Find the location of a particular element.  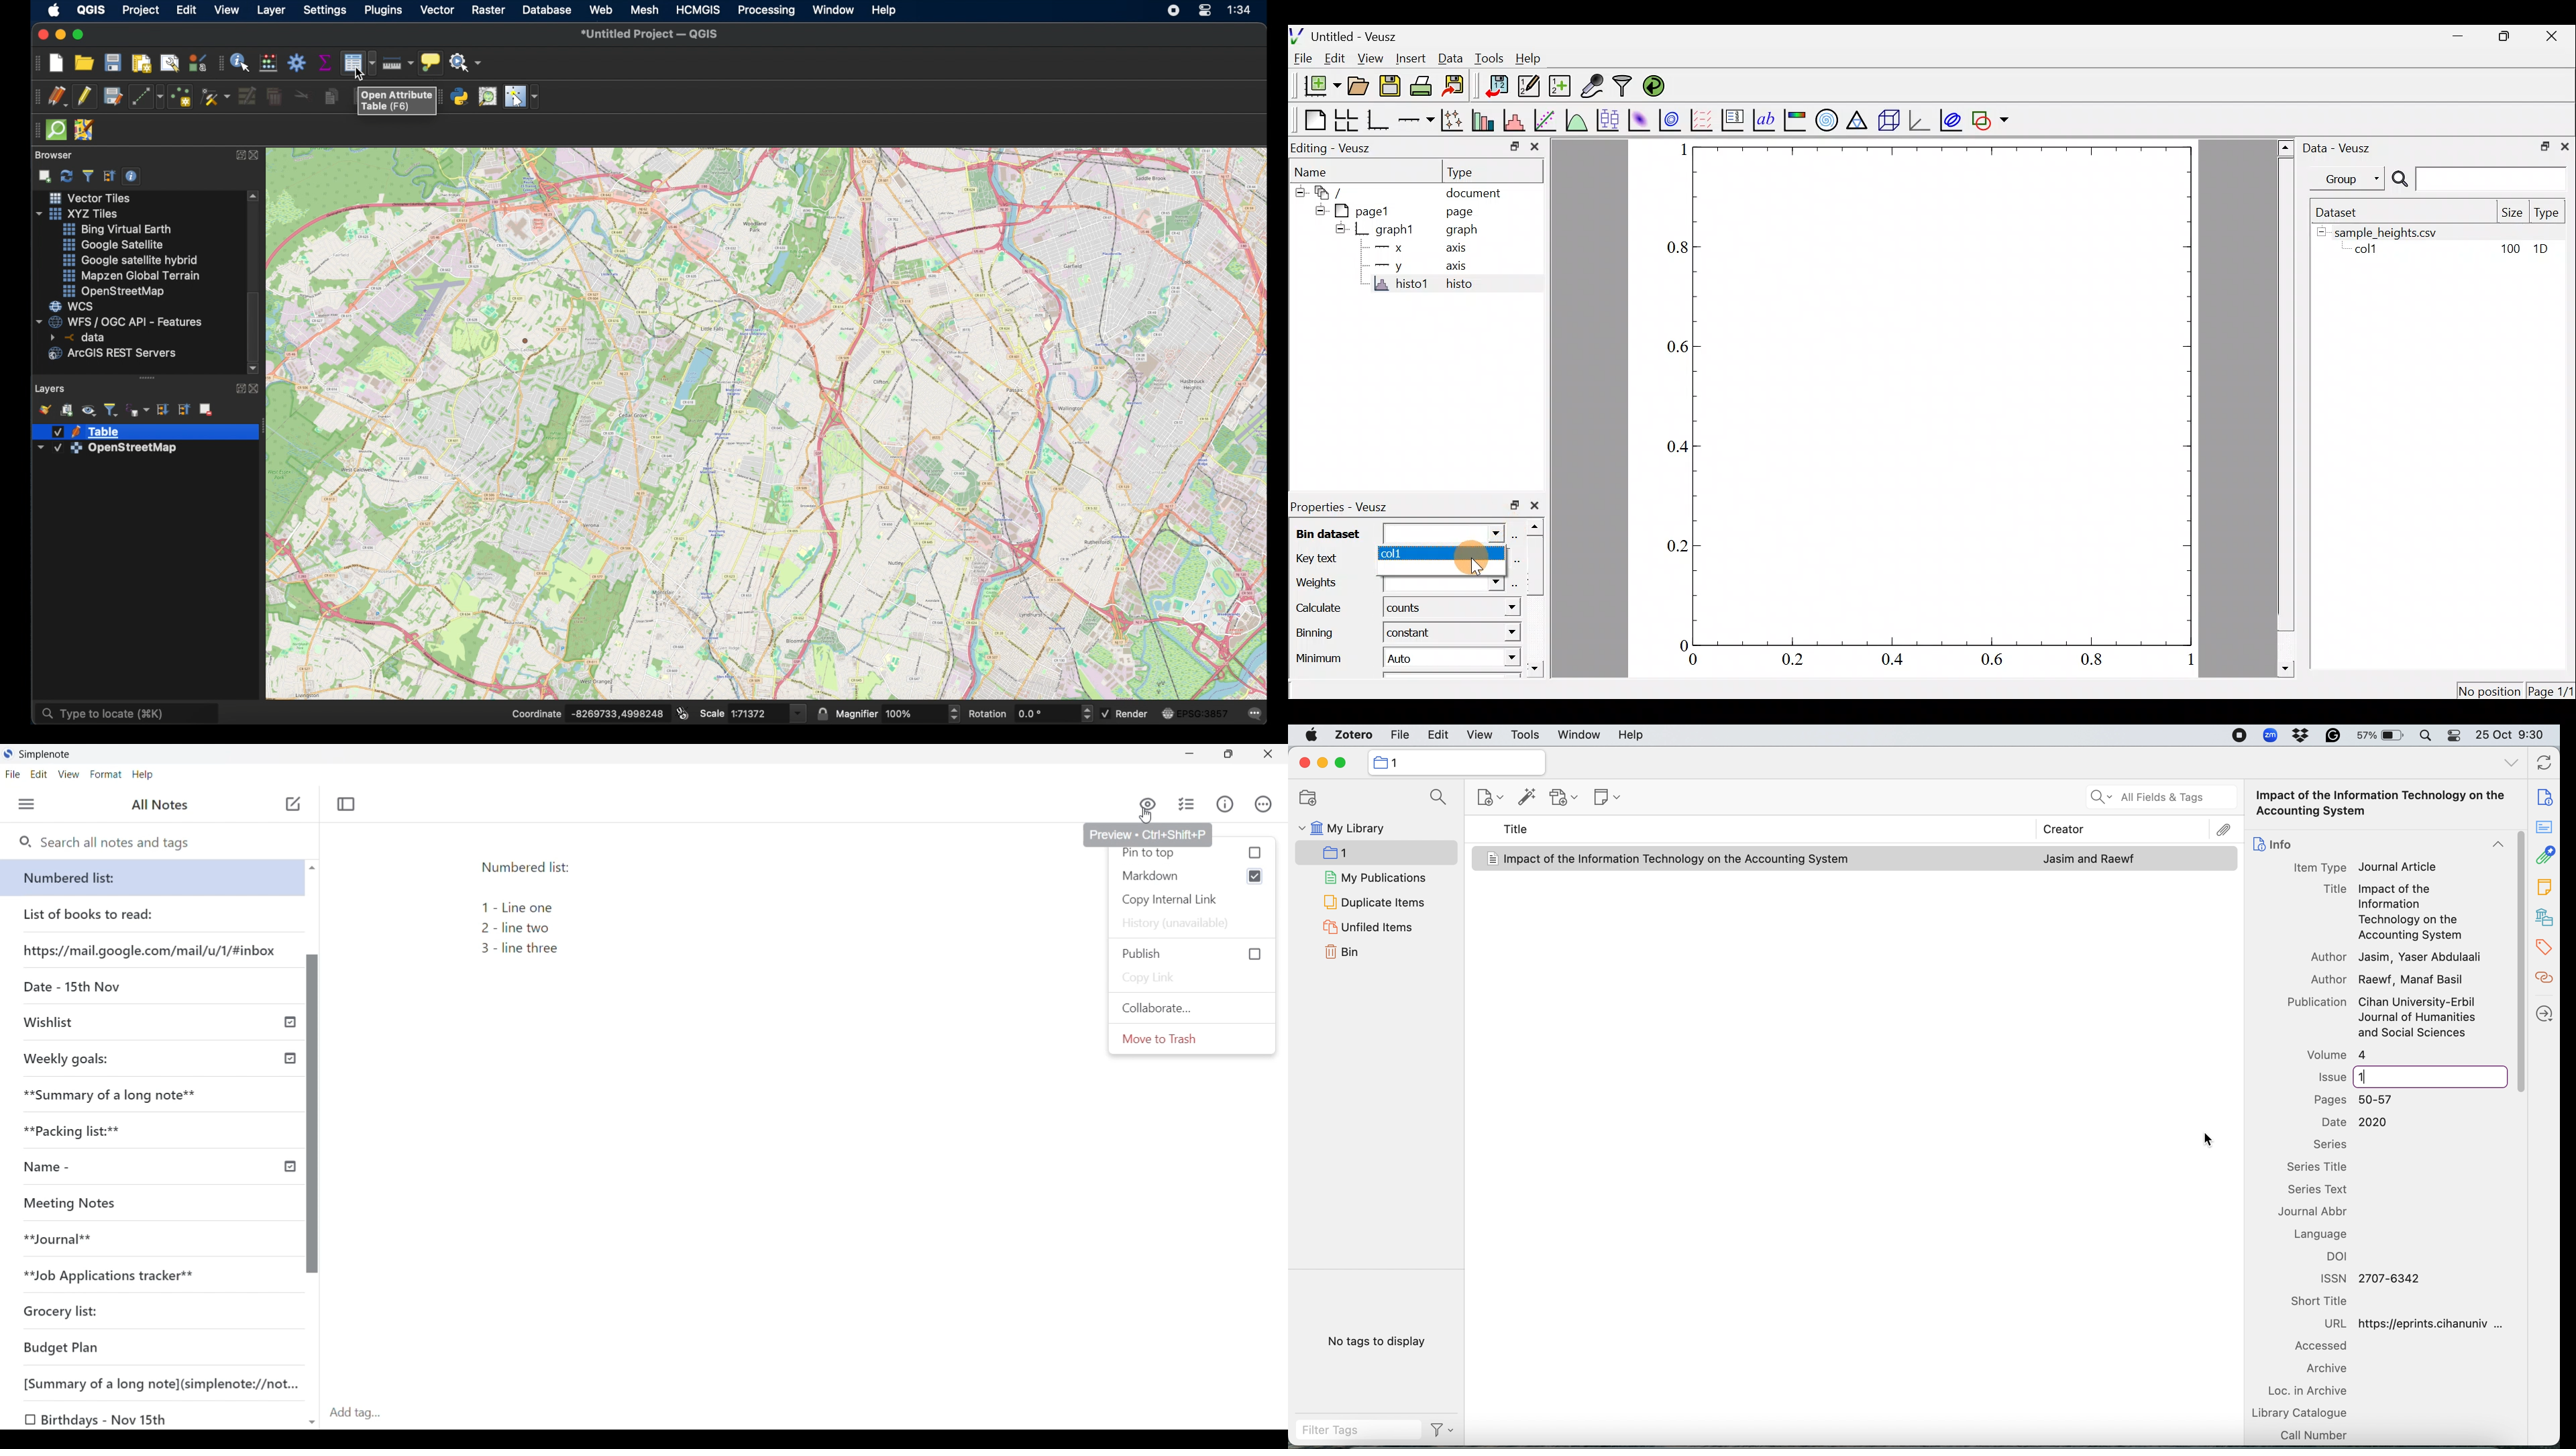

new note is located at coordinates (1606, 799).